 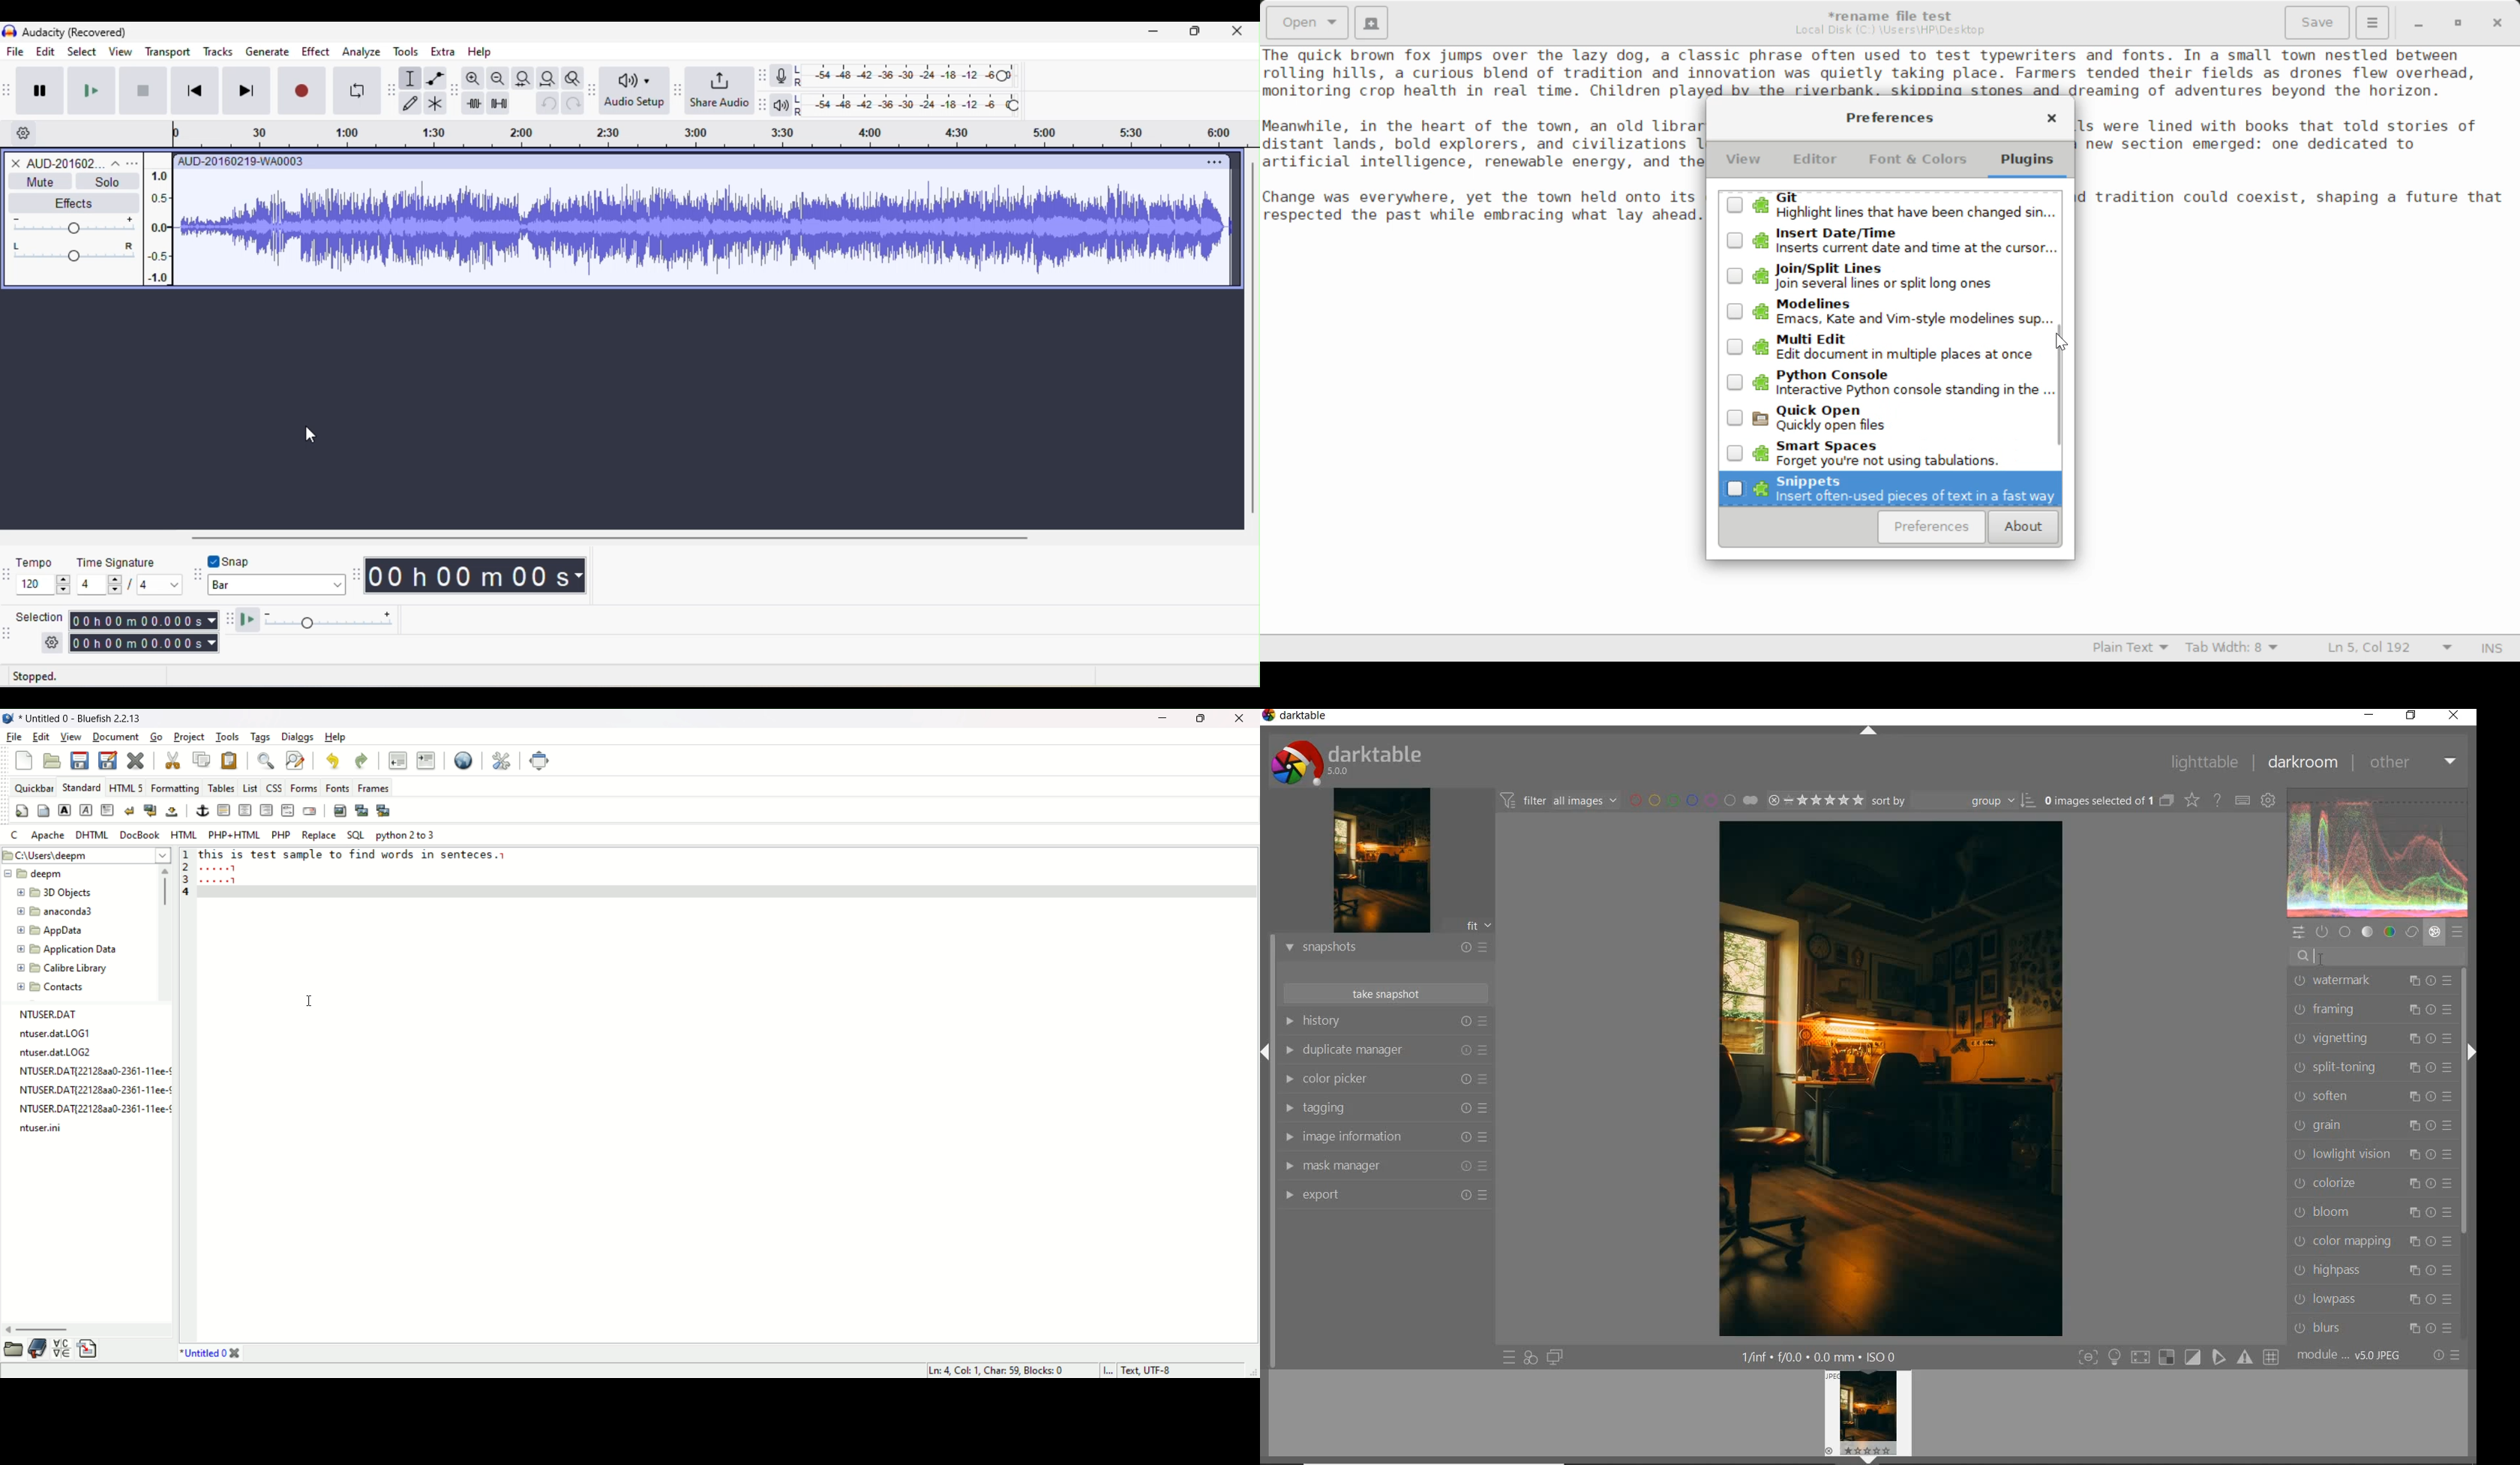 What do you see at coordinates (2378, 852) in the screenshot?
I see `waveform` at bounding box center [2378, 852].